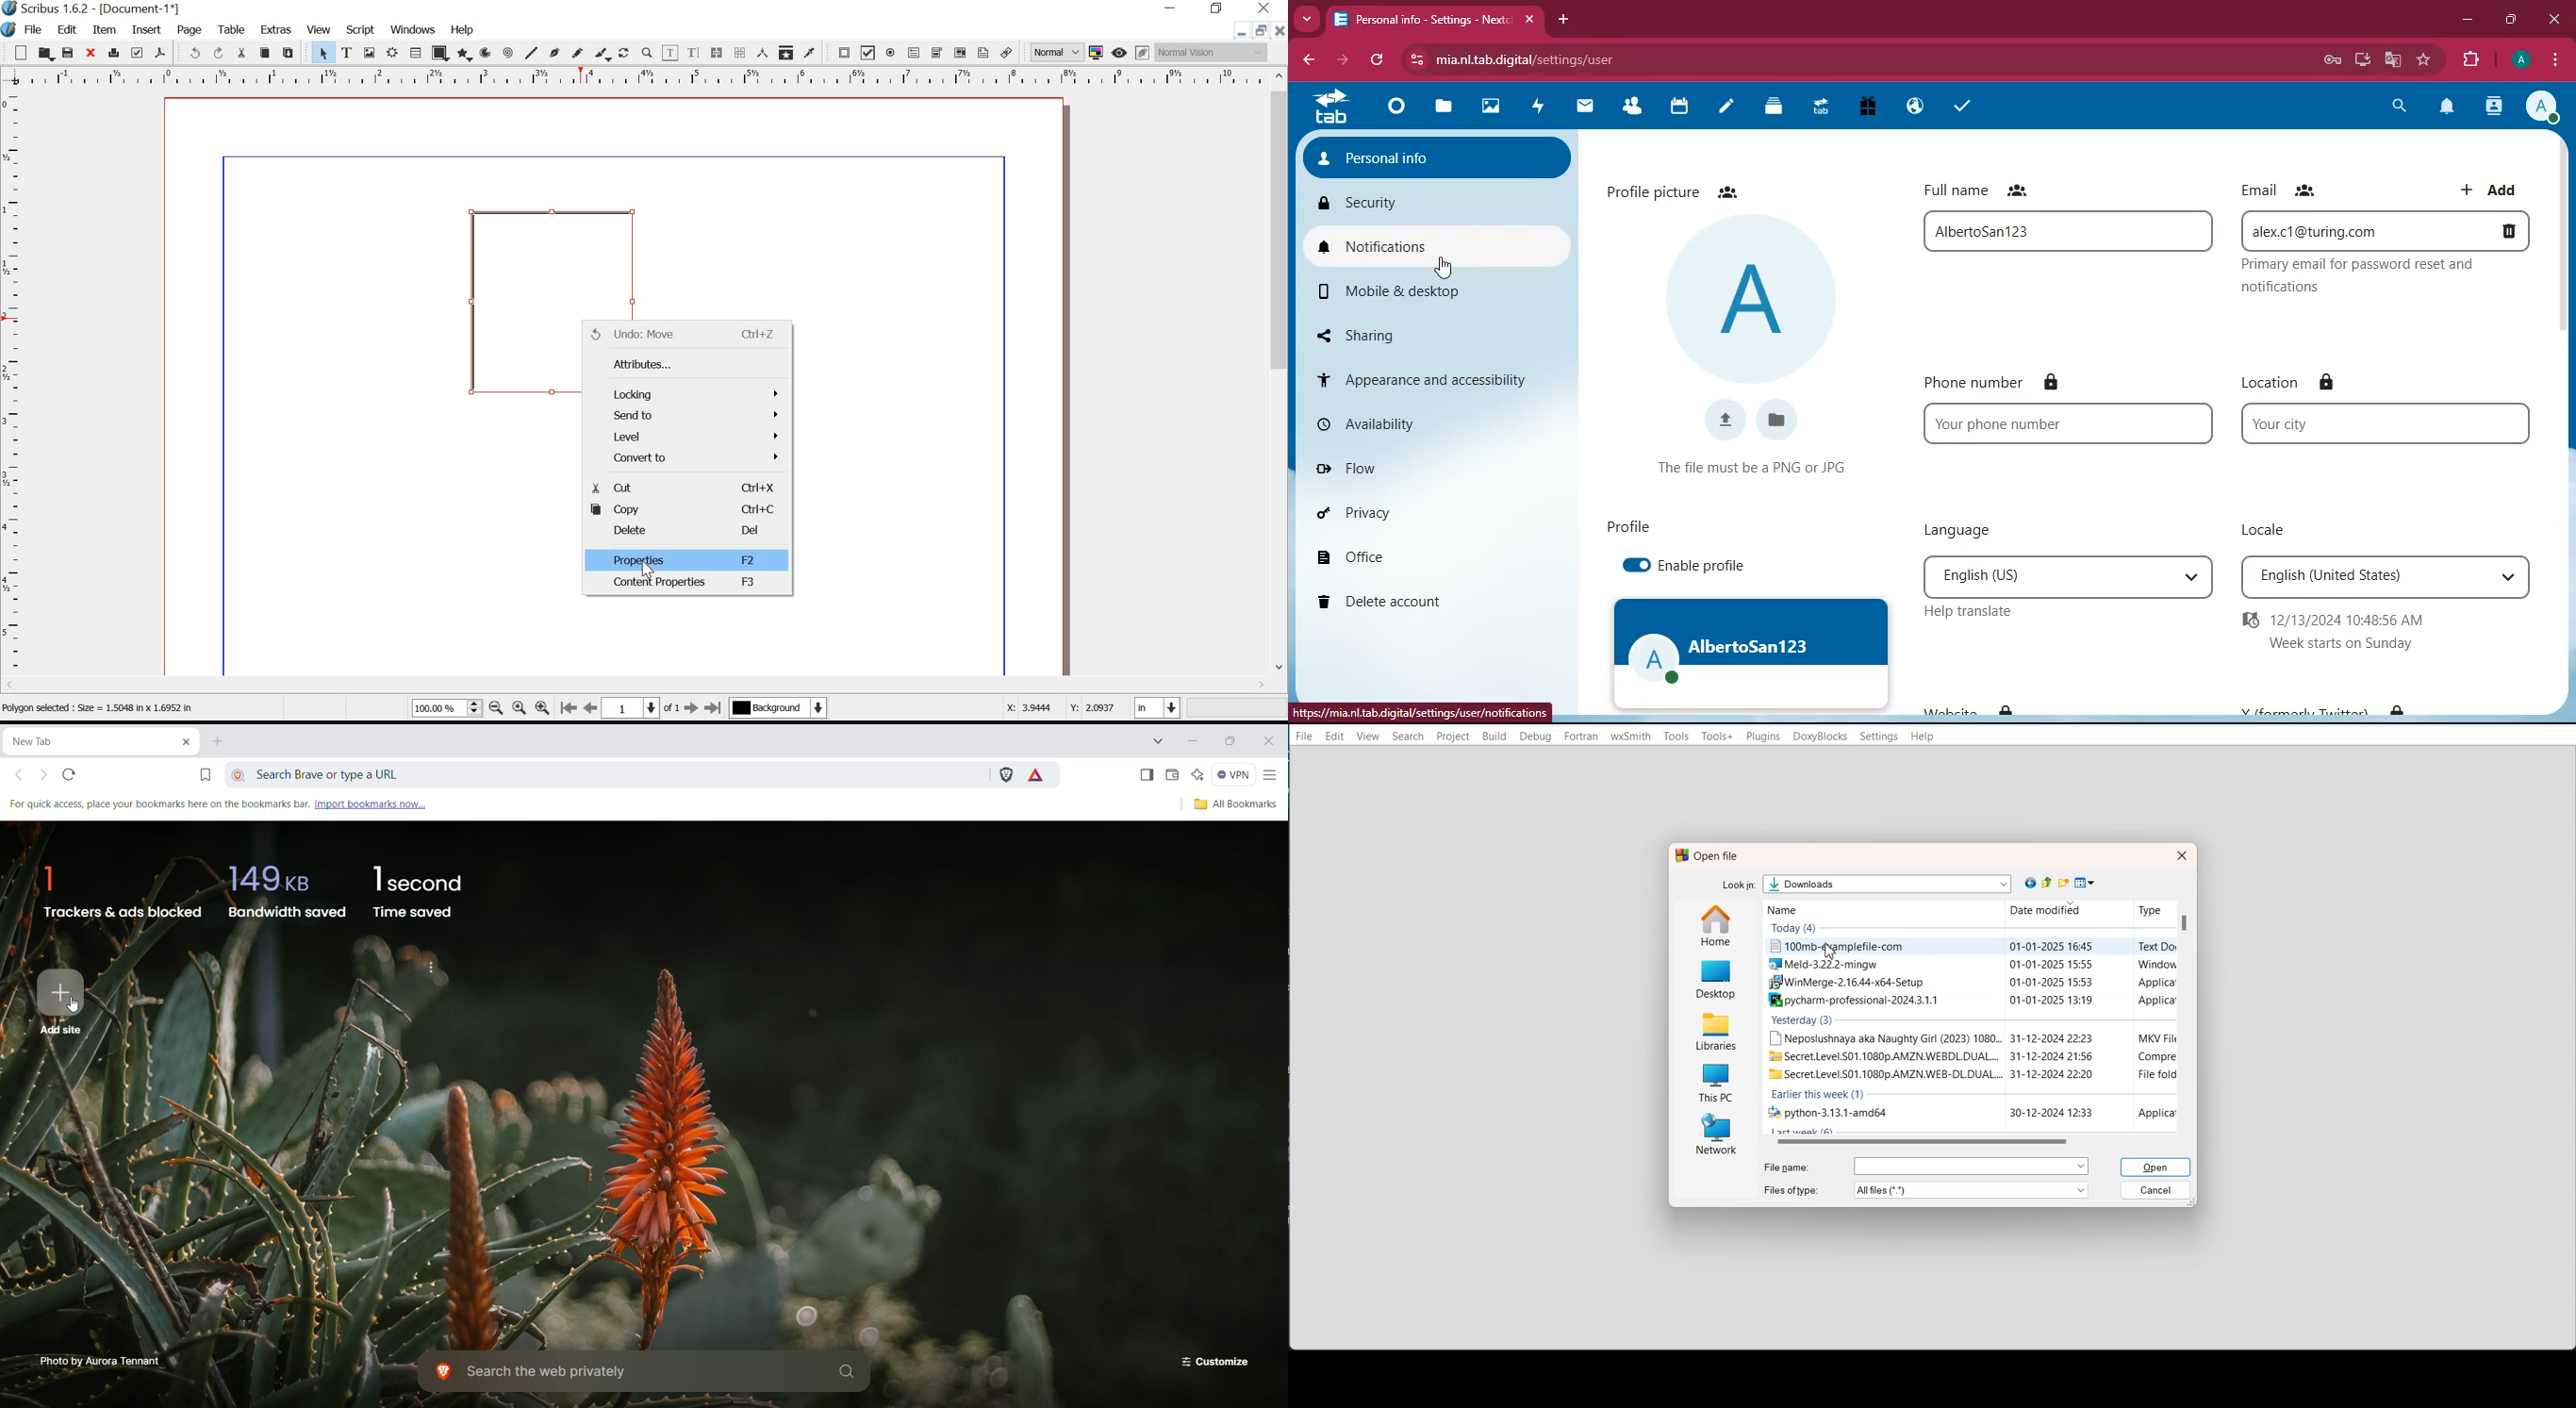  I want to click on save, so click(68, 53).